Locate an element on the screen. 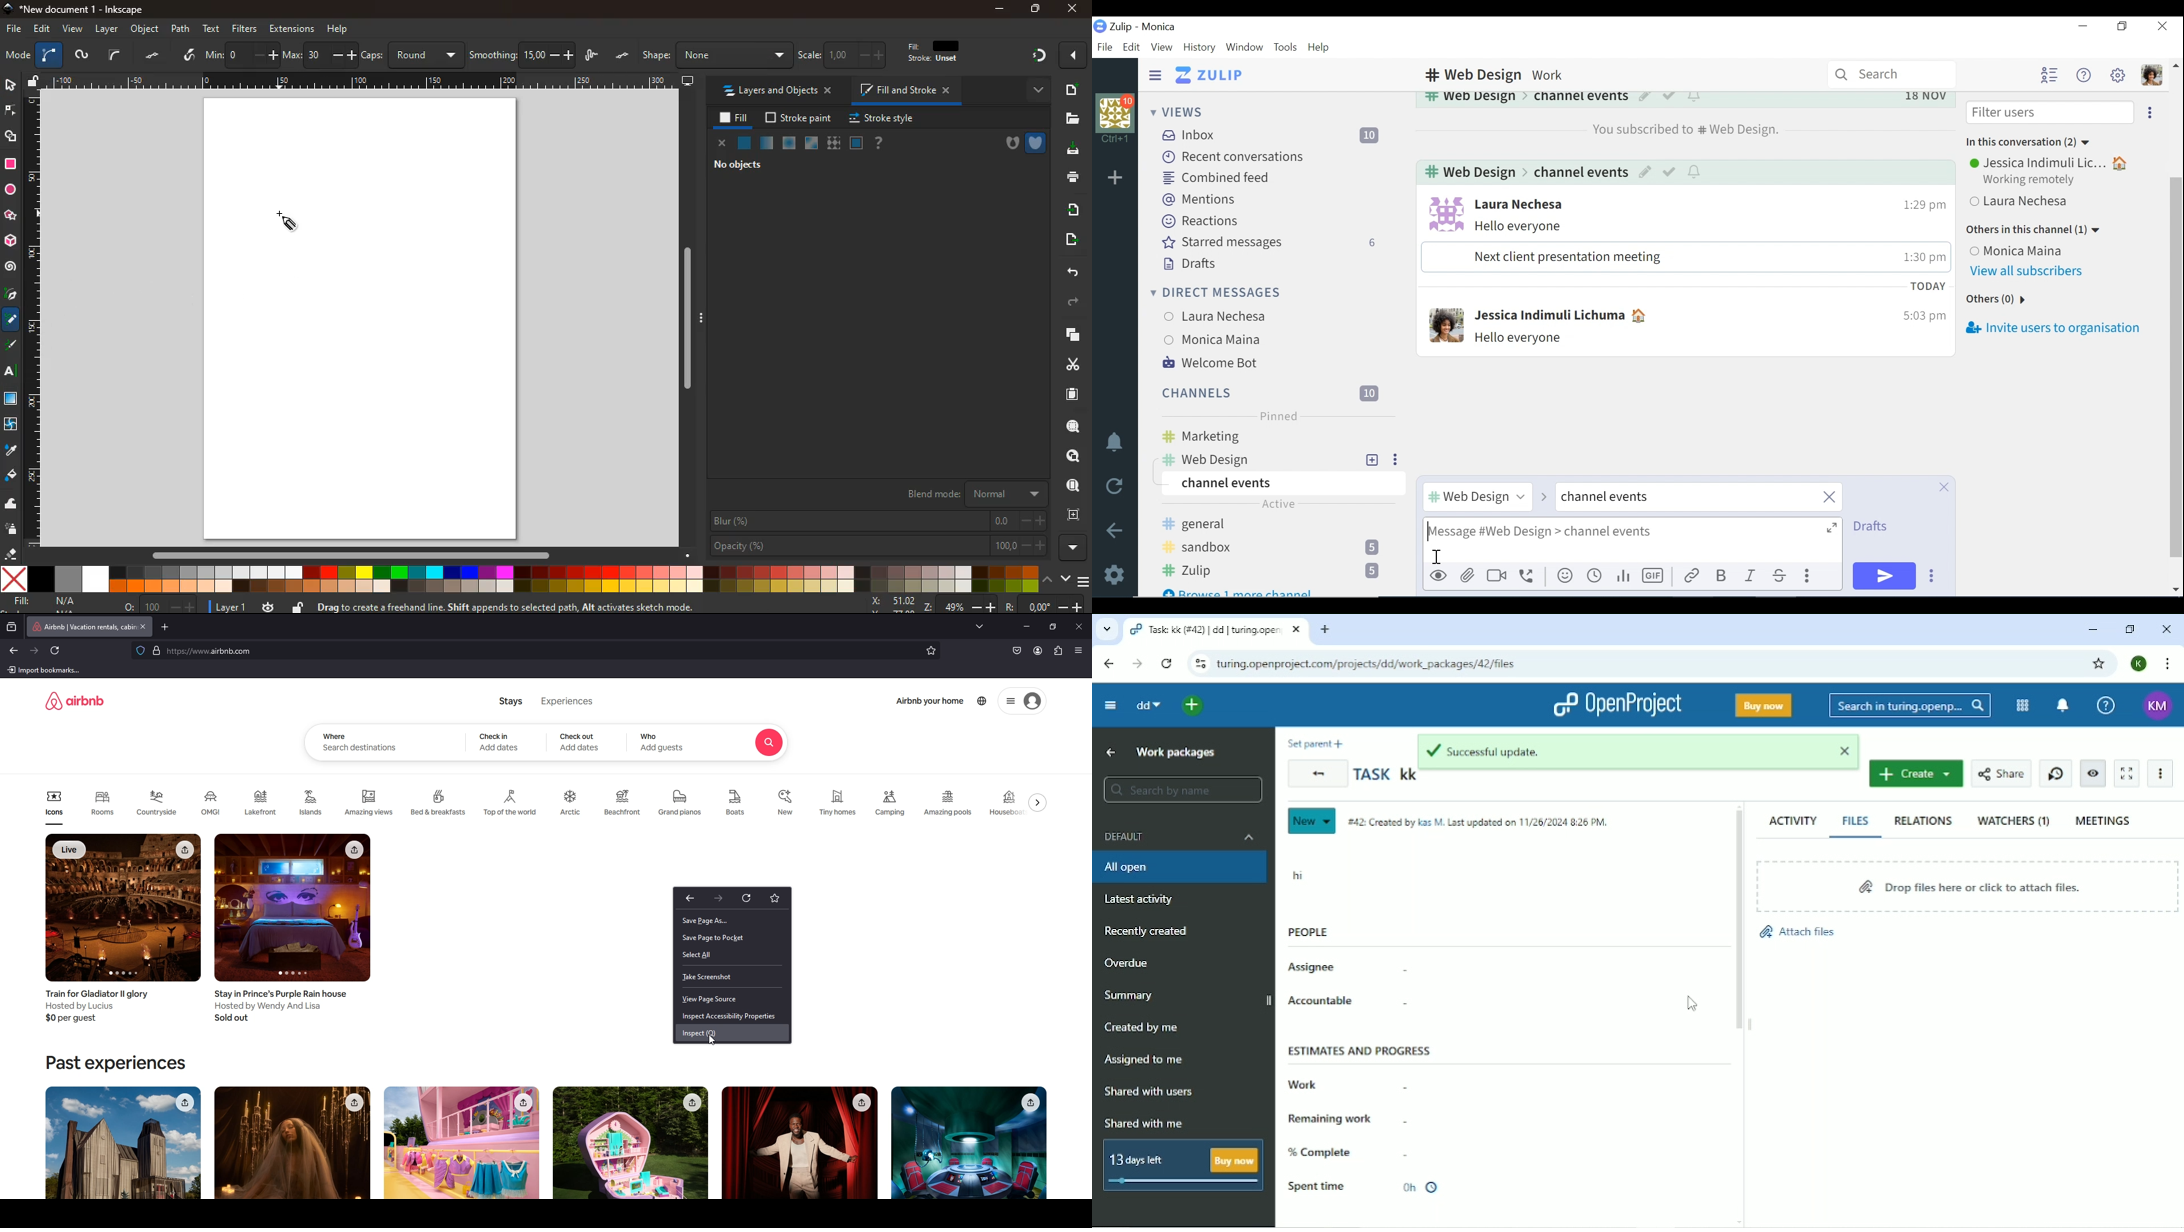  resize is located at coordinates (1053, 627).